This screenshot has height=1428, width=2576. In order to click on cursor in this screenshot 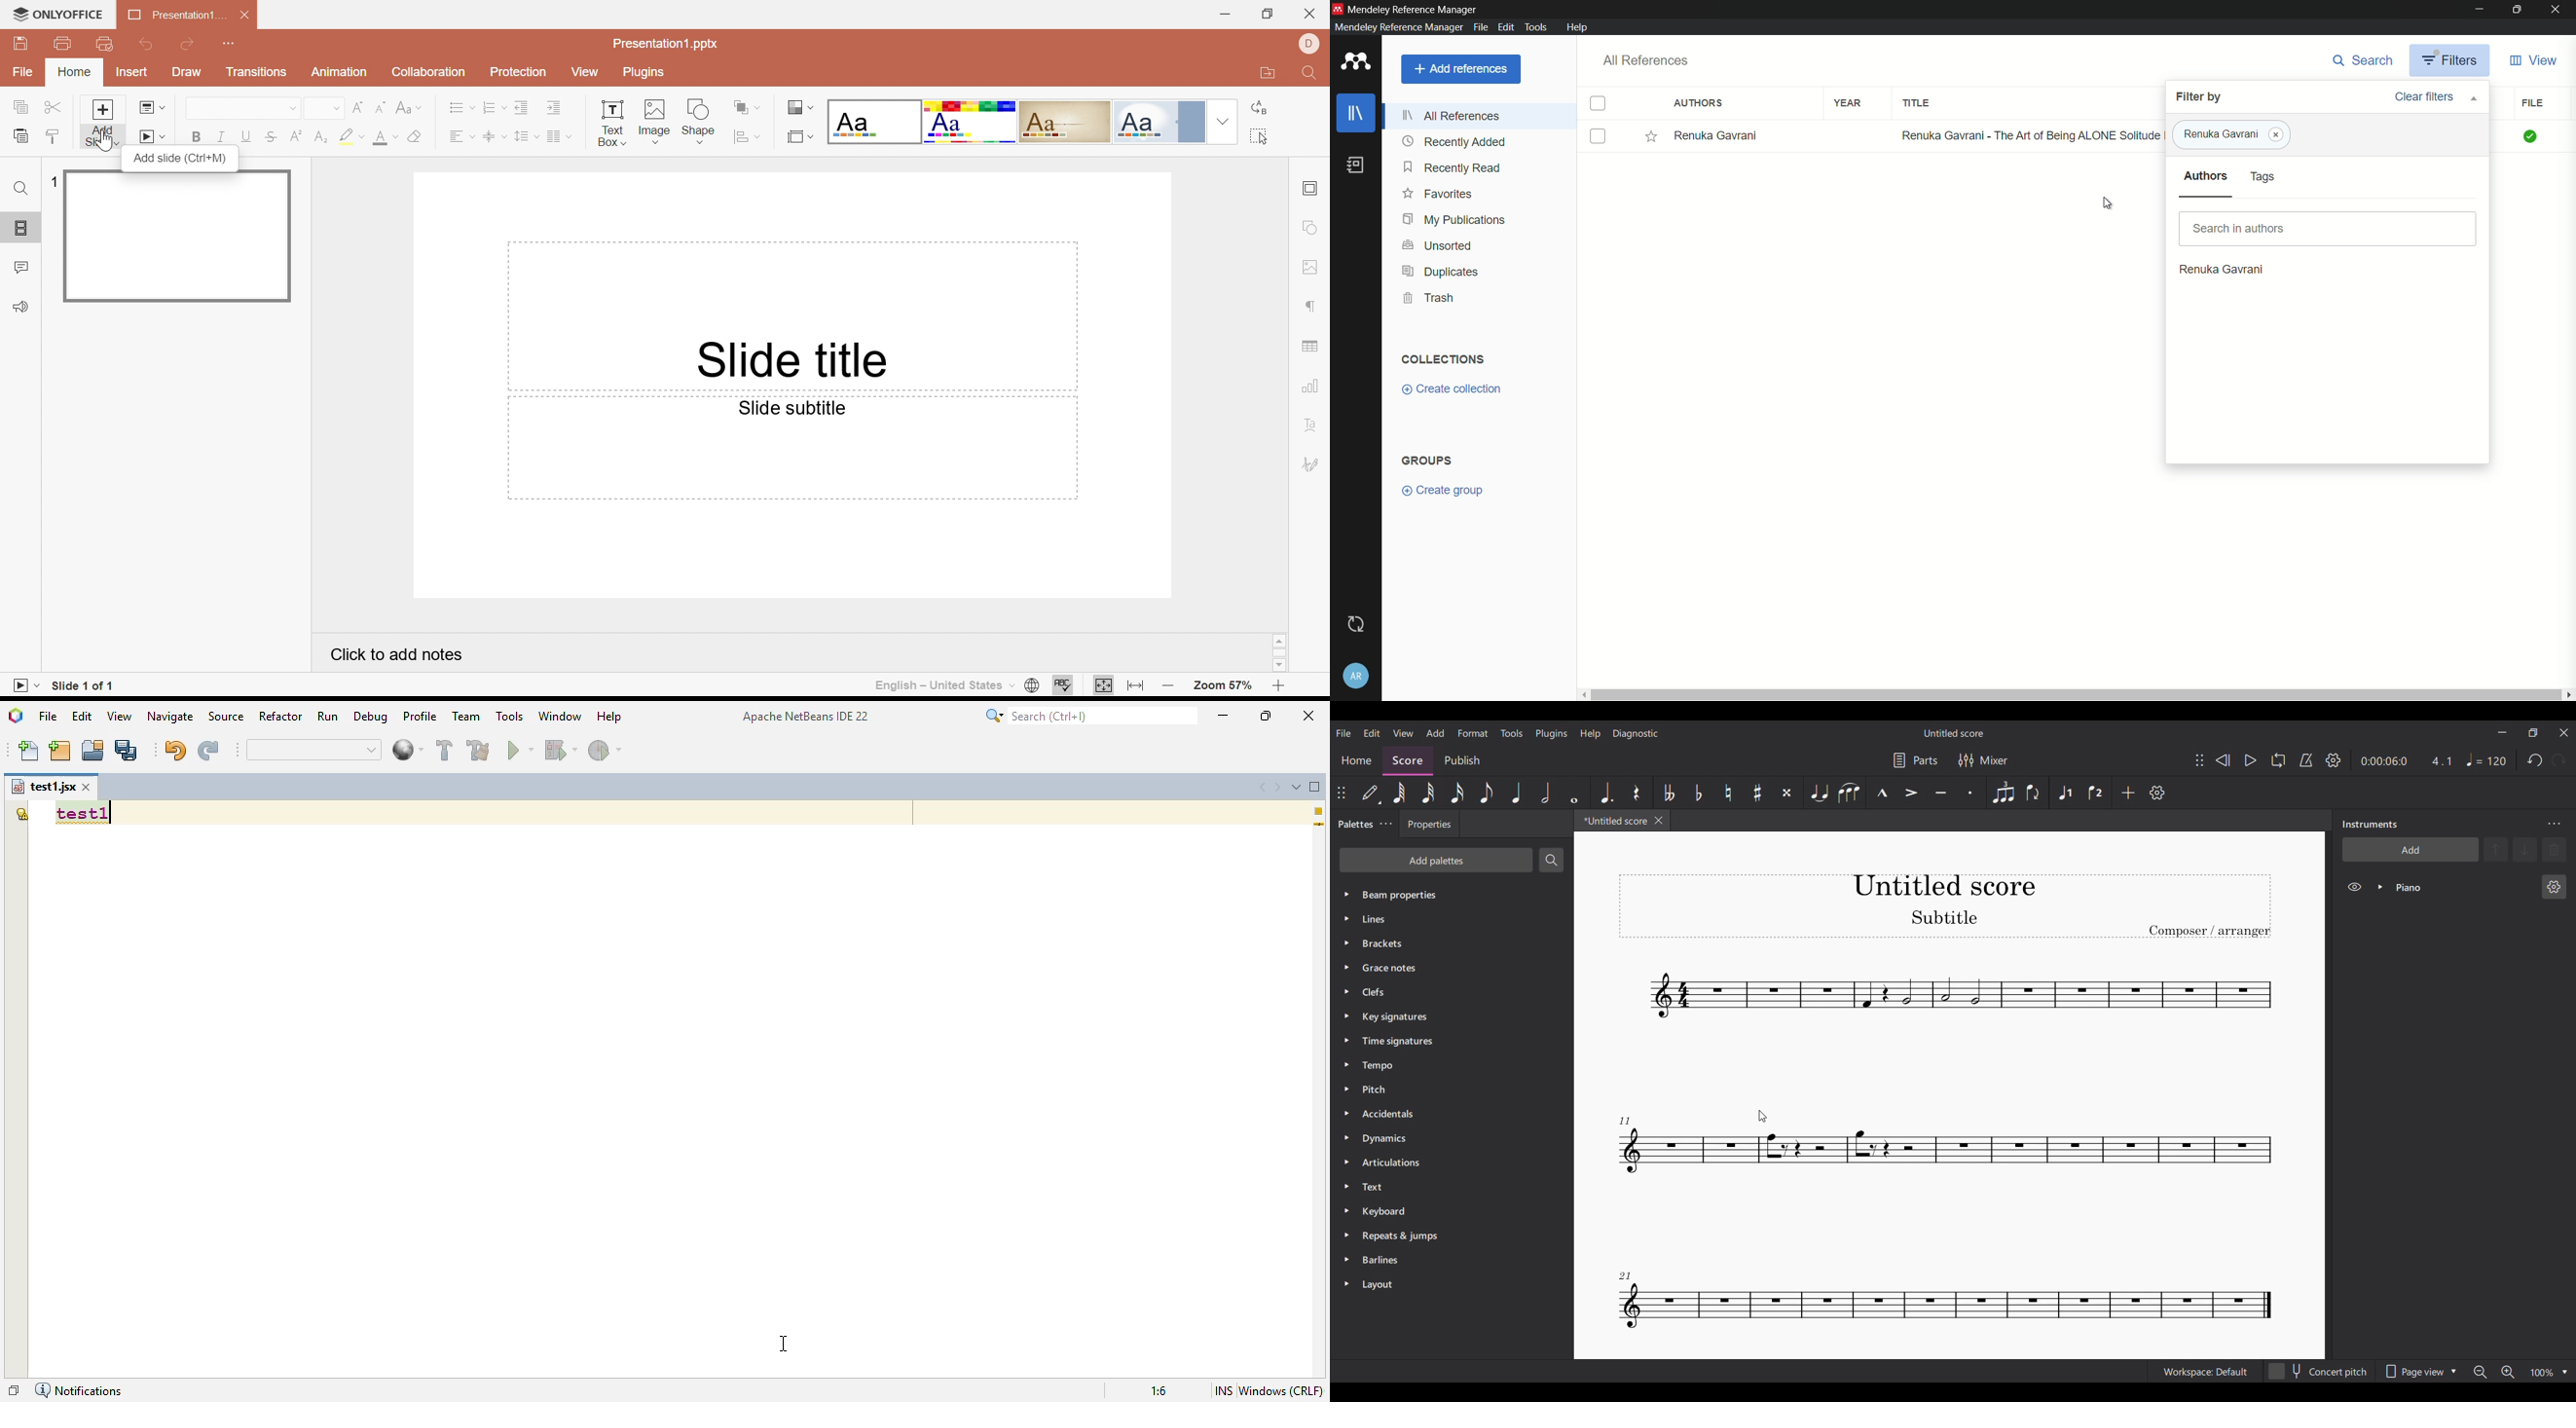, I will do `click(101, 144)`.